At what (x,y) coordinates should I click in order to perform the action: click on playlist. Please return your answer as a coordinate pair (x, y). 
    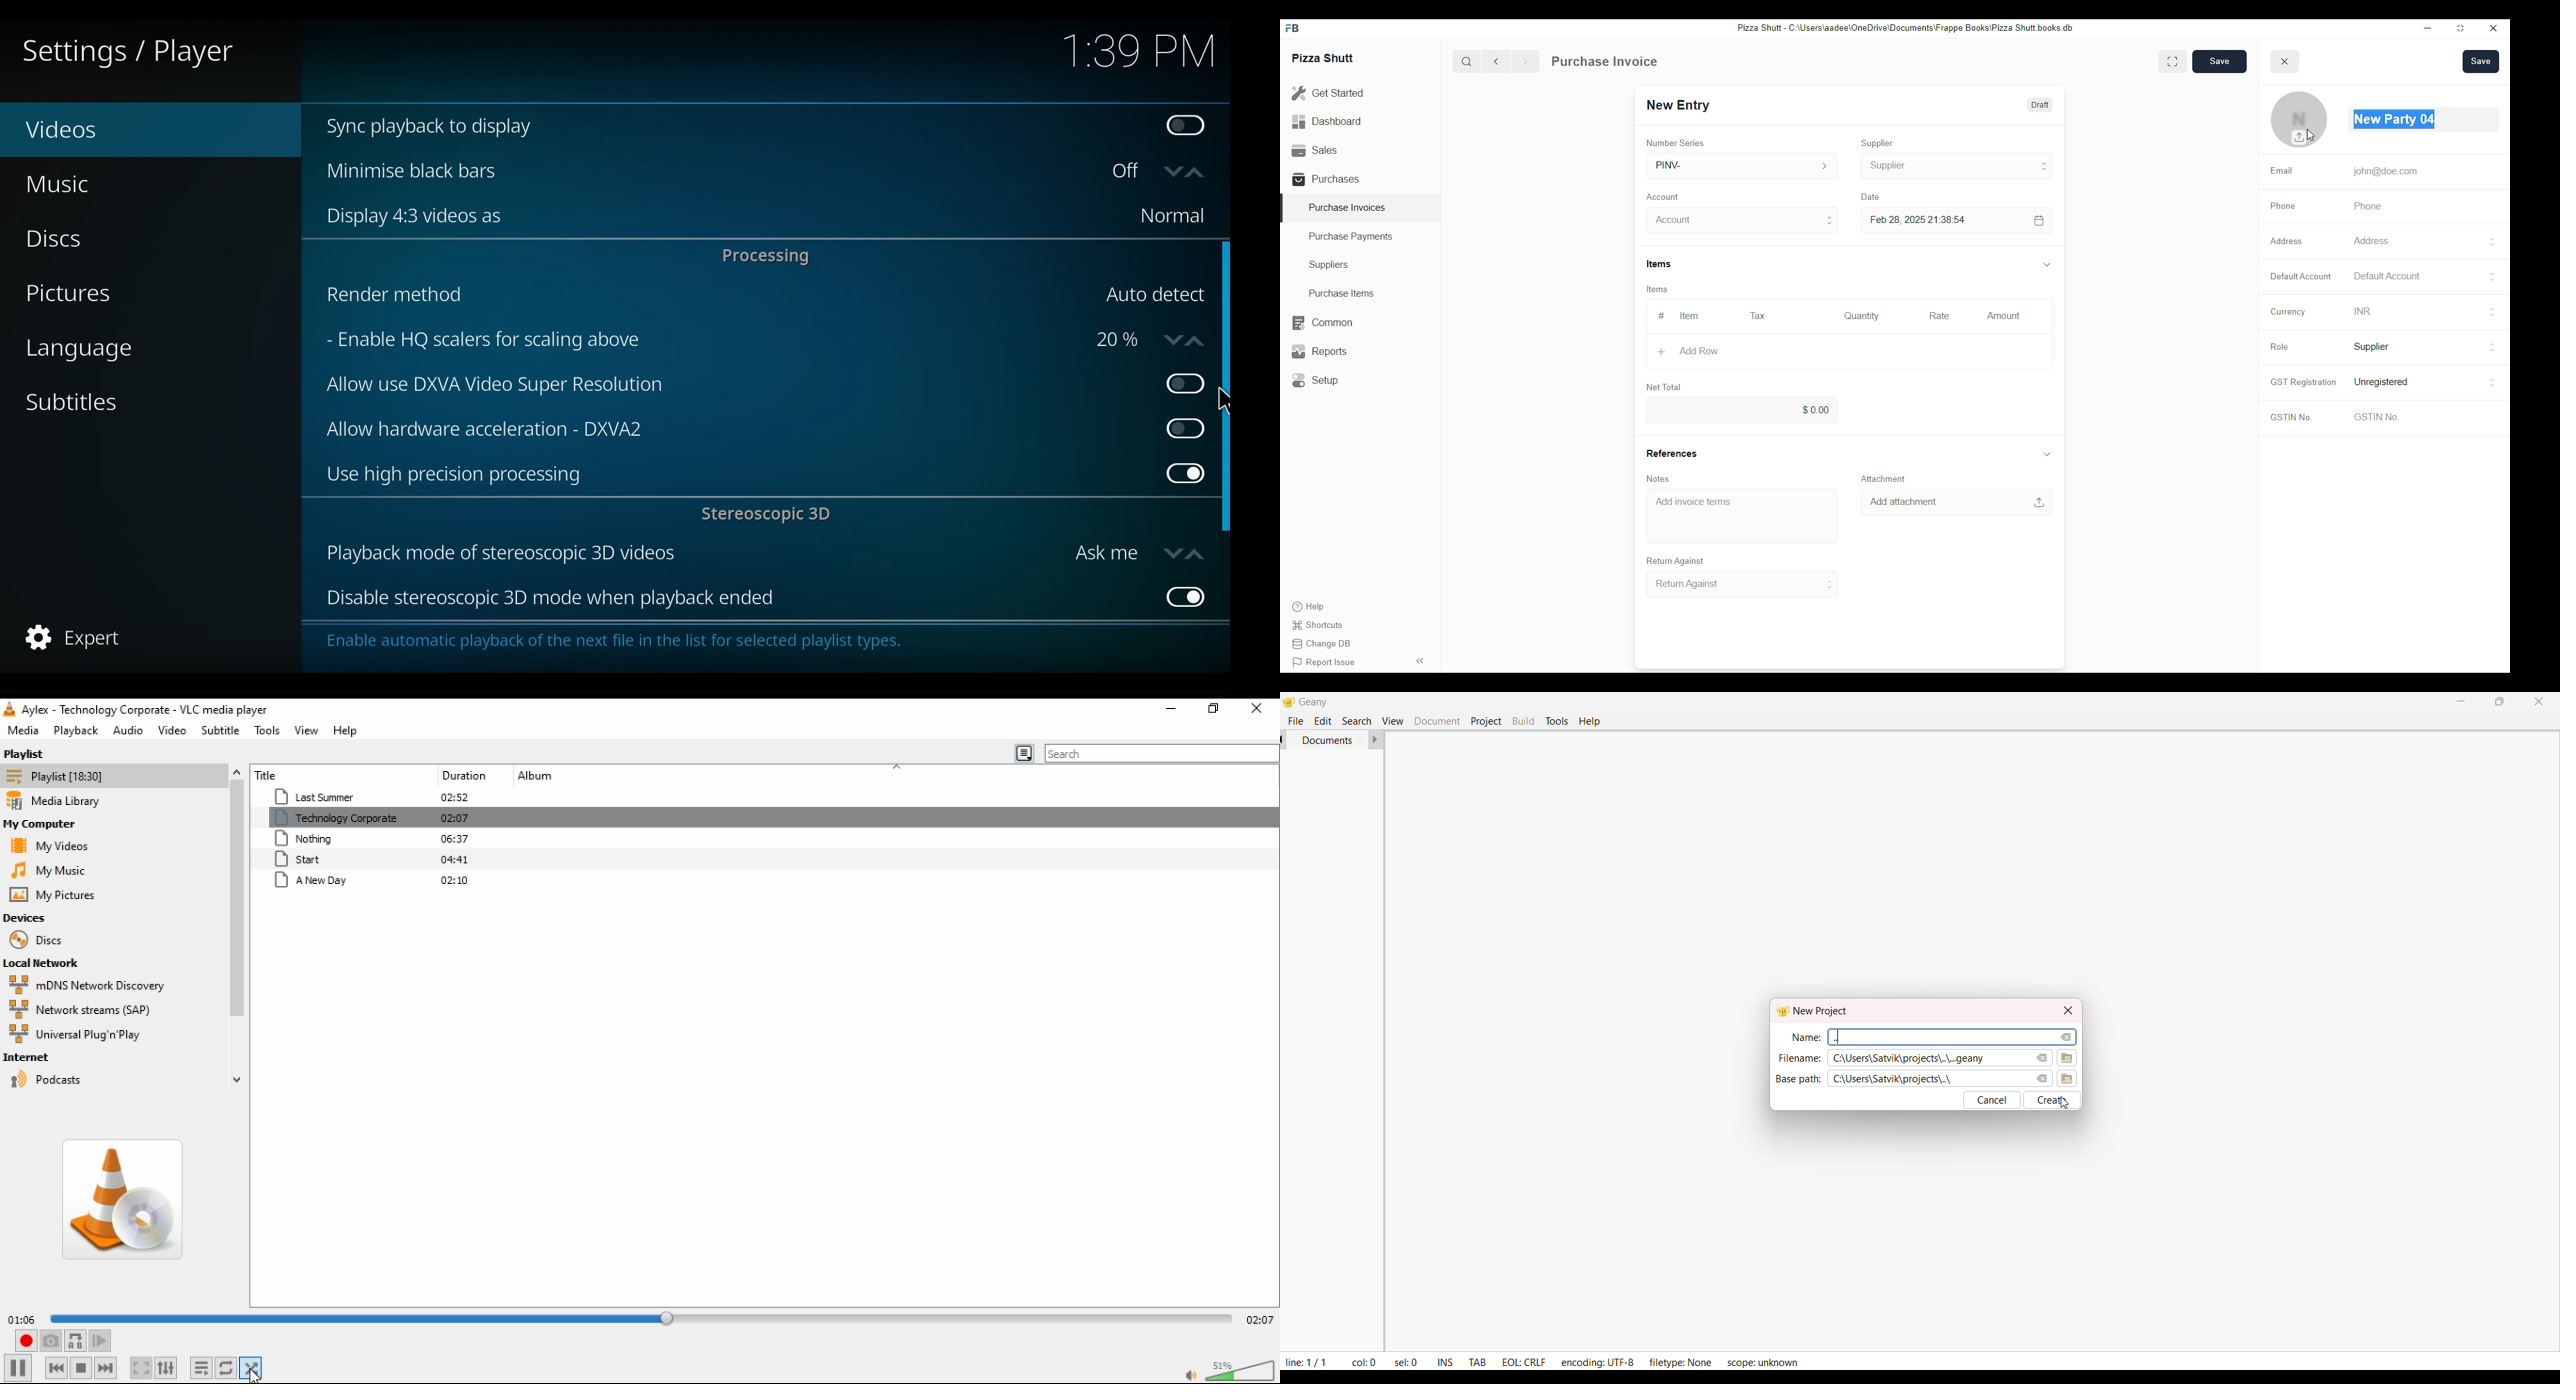
    Looking at the image, I should click on (41, 753).